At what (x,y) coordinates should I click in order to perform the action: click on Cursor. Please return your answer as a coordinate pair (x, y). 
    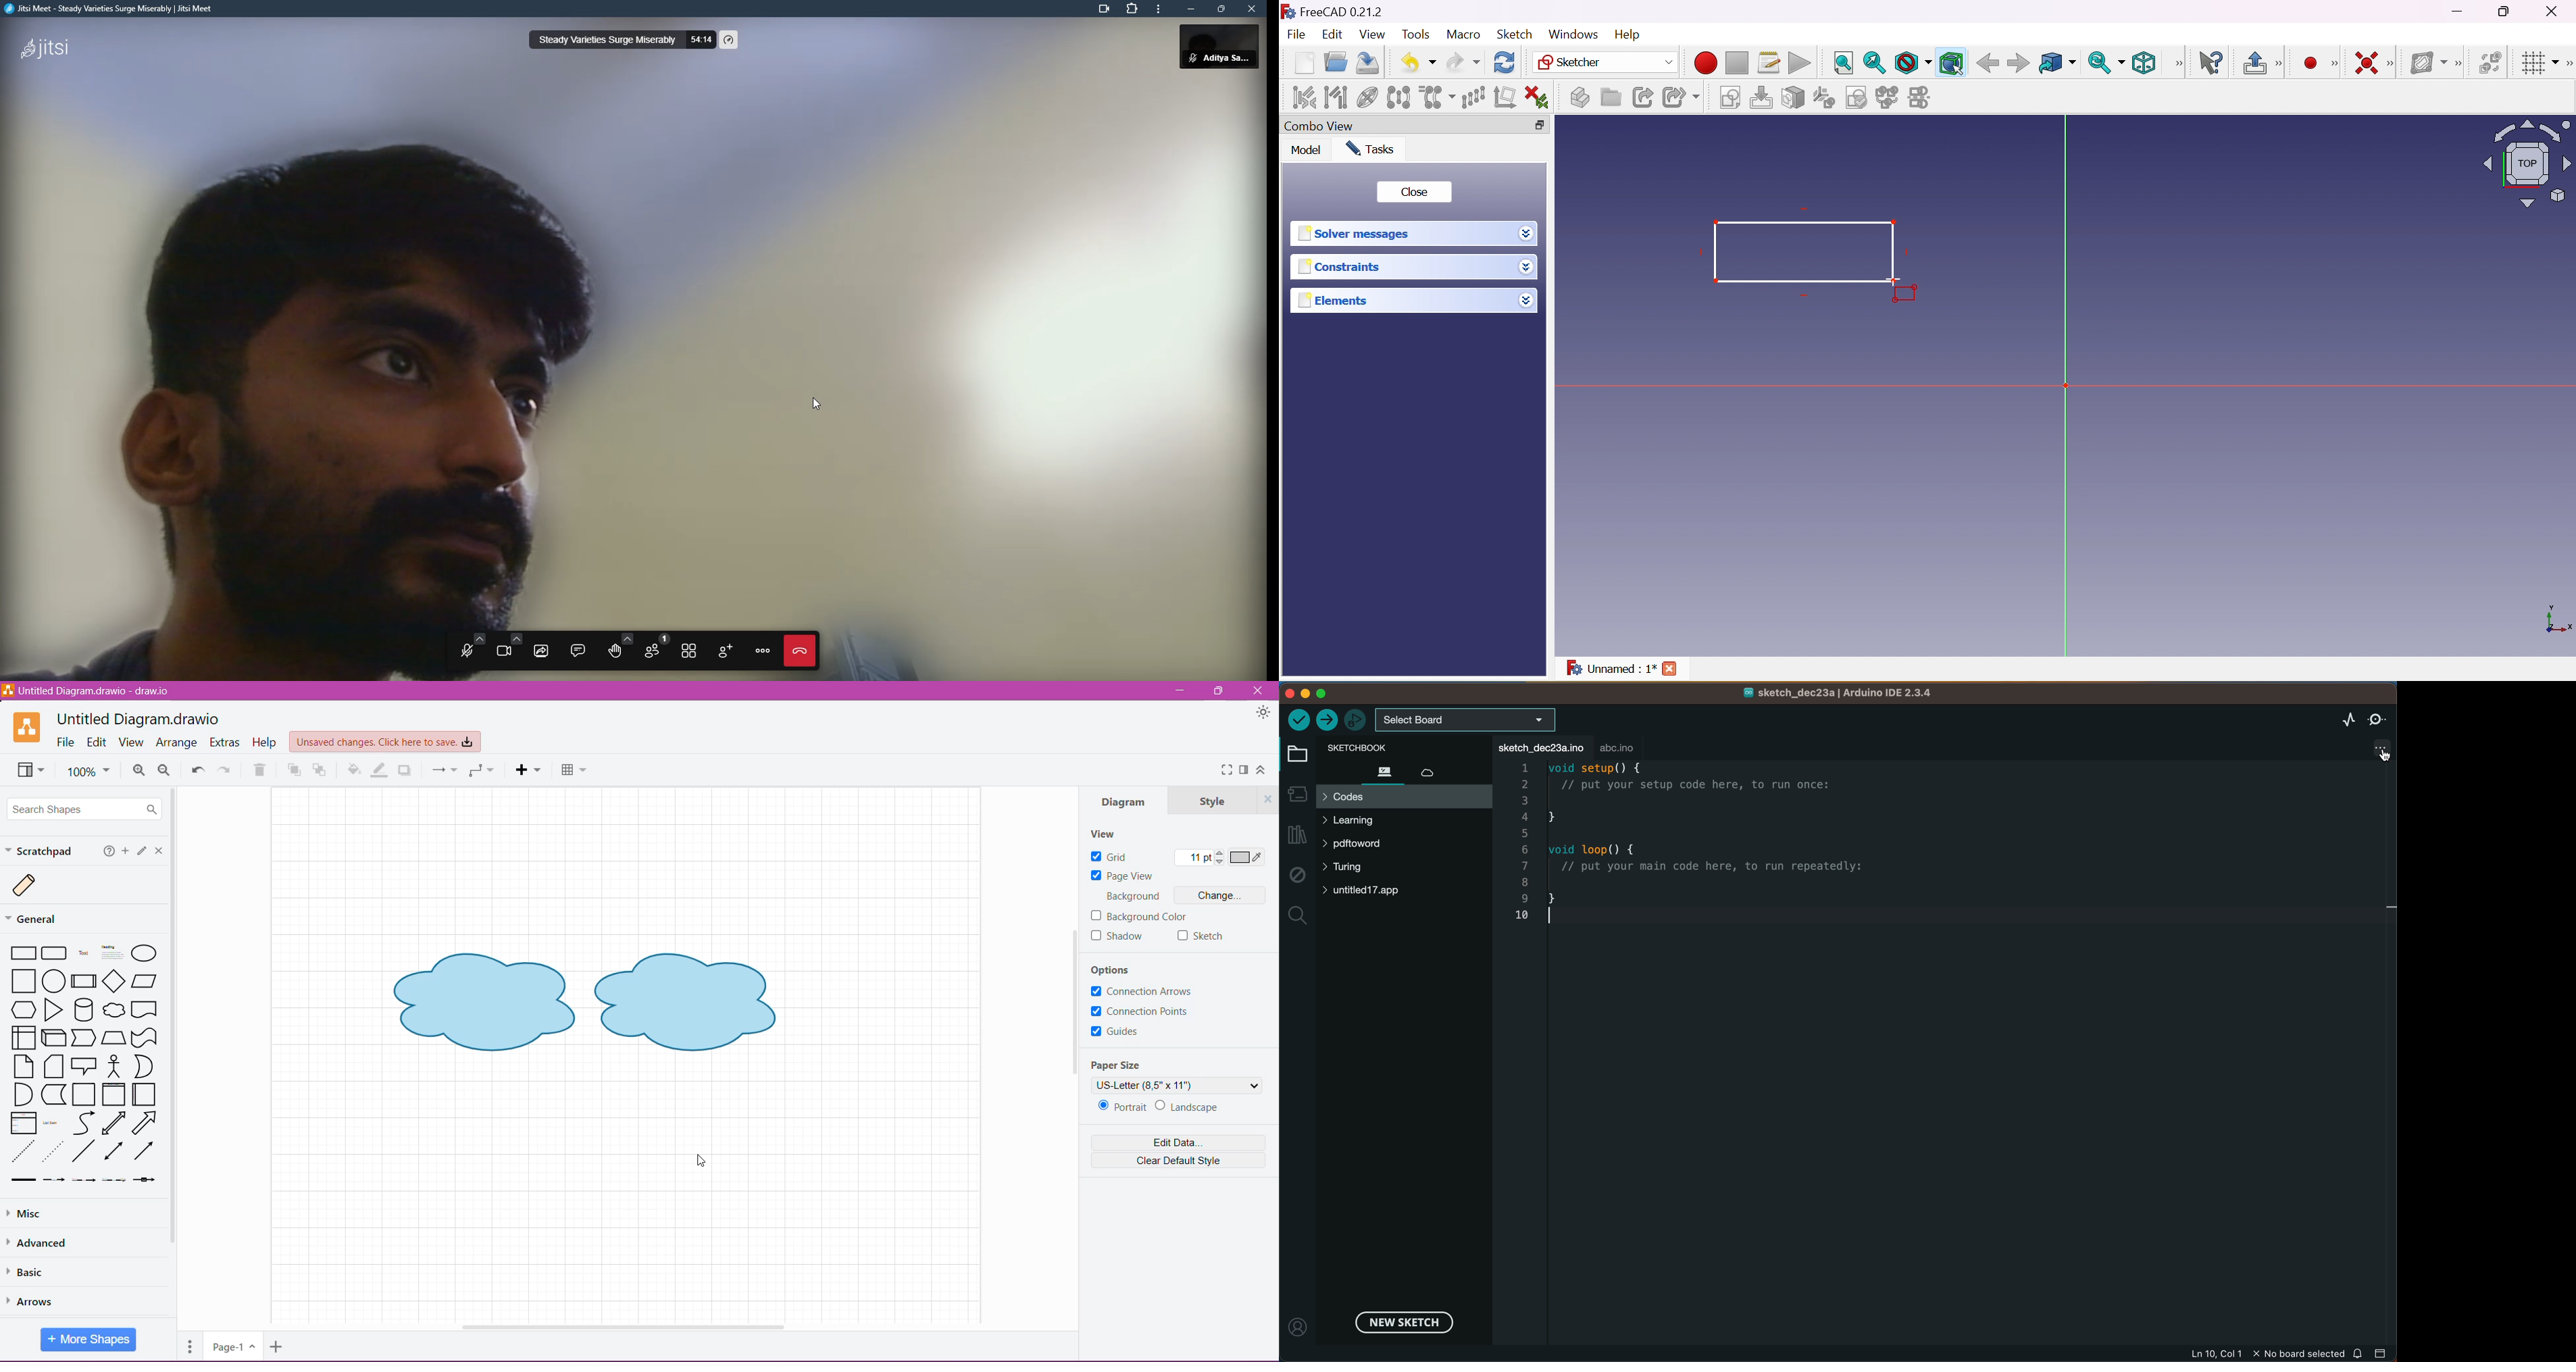
    Looking at the image, I should click on (1893, 279).